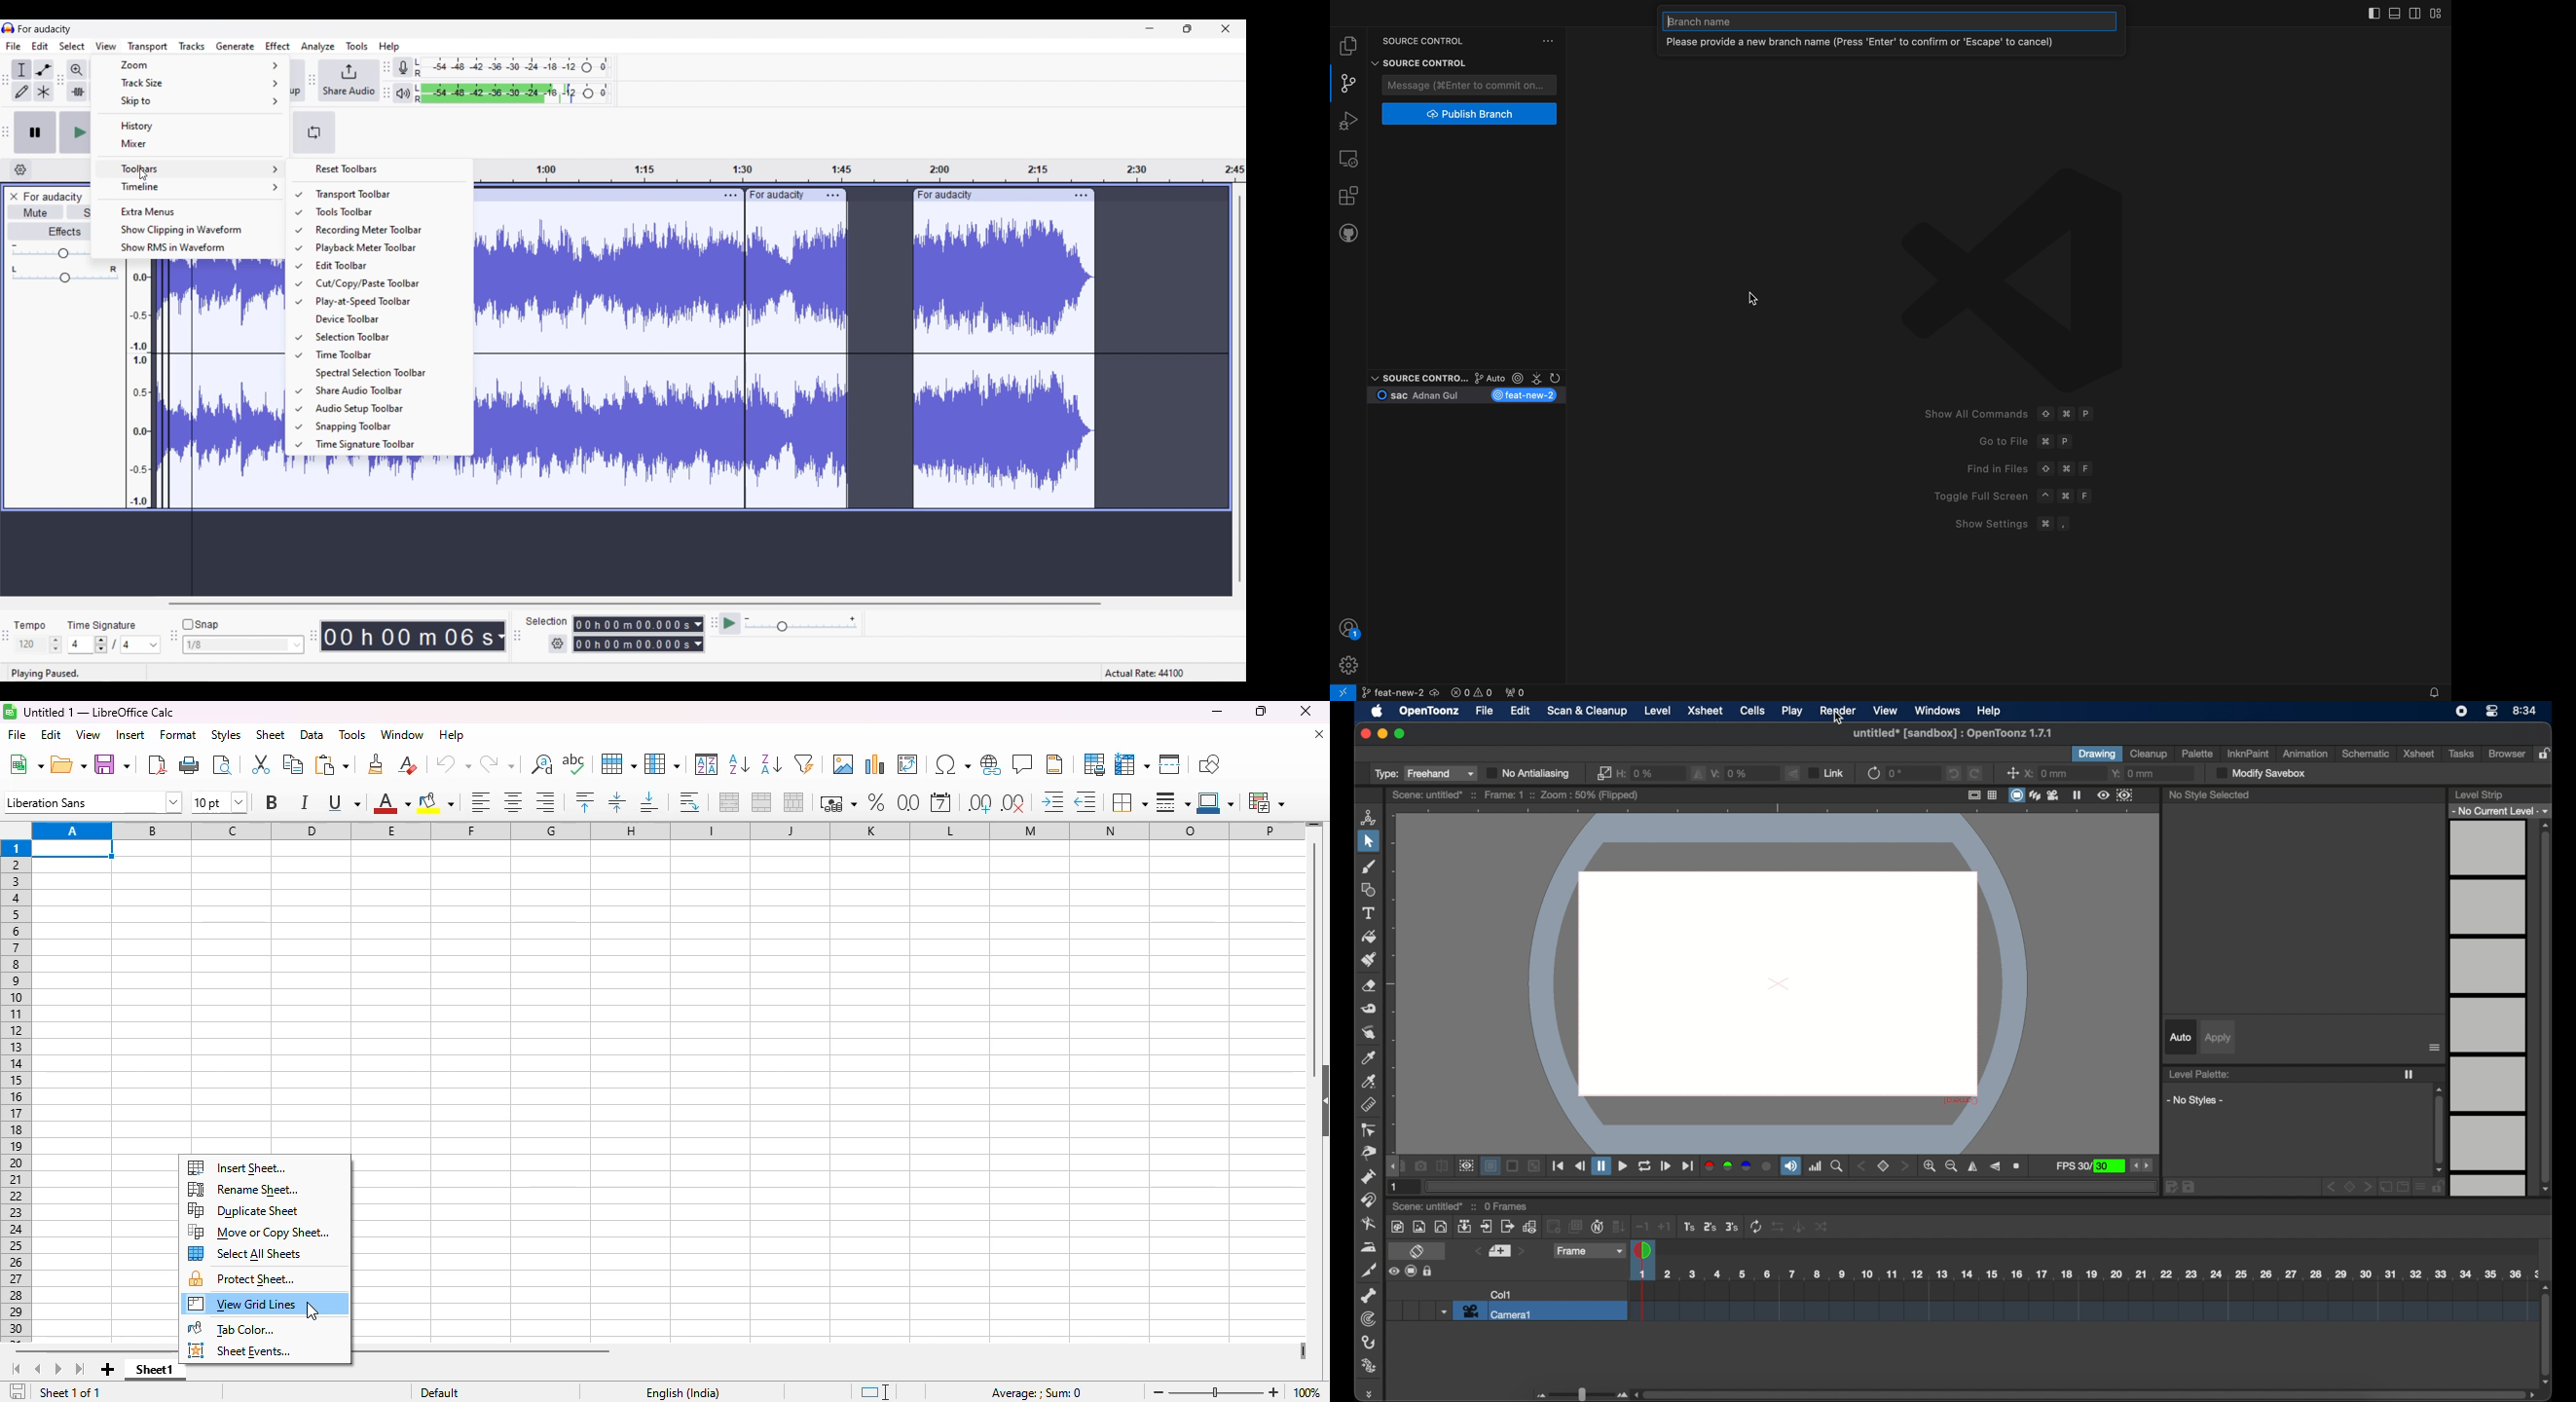 This screenshot has width=2576, height=1428. Describe the element at coordinates (143, 177) in the screenshot. I see `cursor` at that location.